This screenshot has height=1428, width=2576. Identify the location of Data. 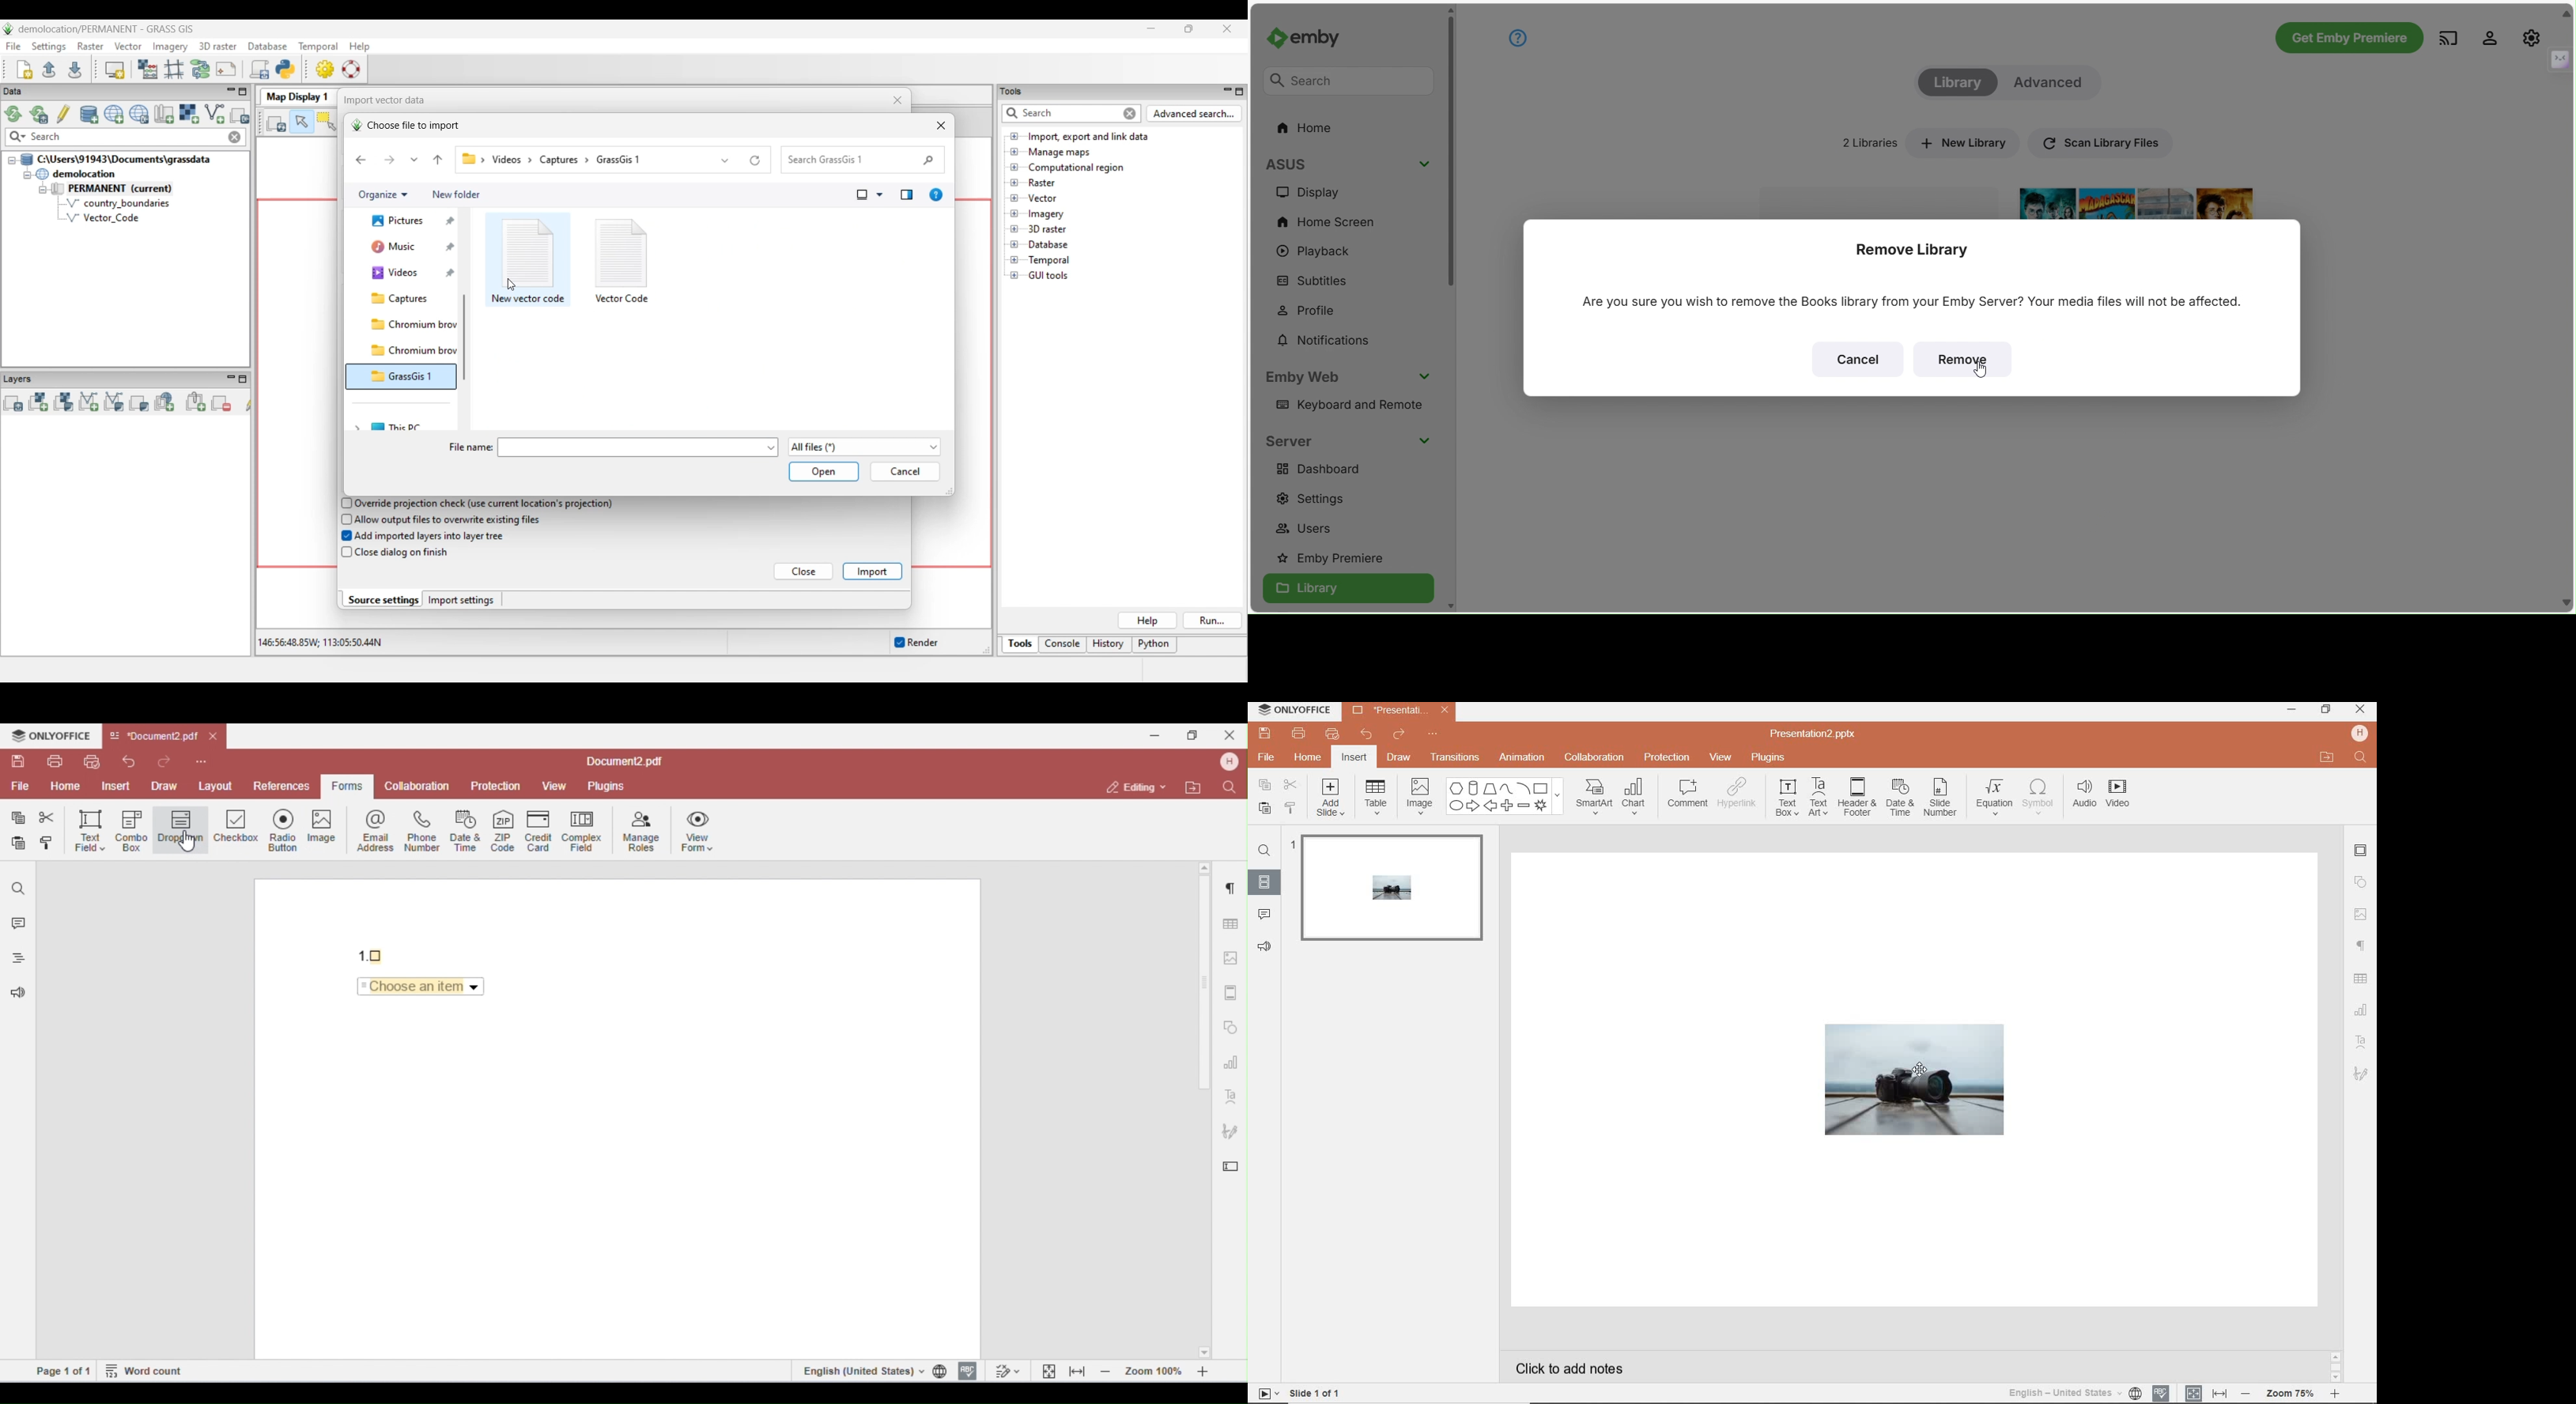
(24, 92).